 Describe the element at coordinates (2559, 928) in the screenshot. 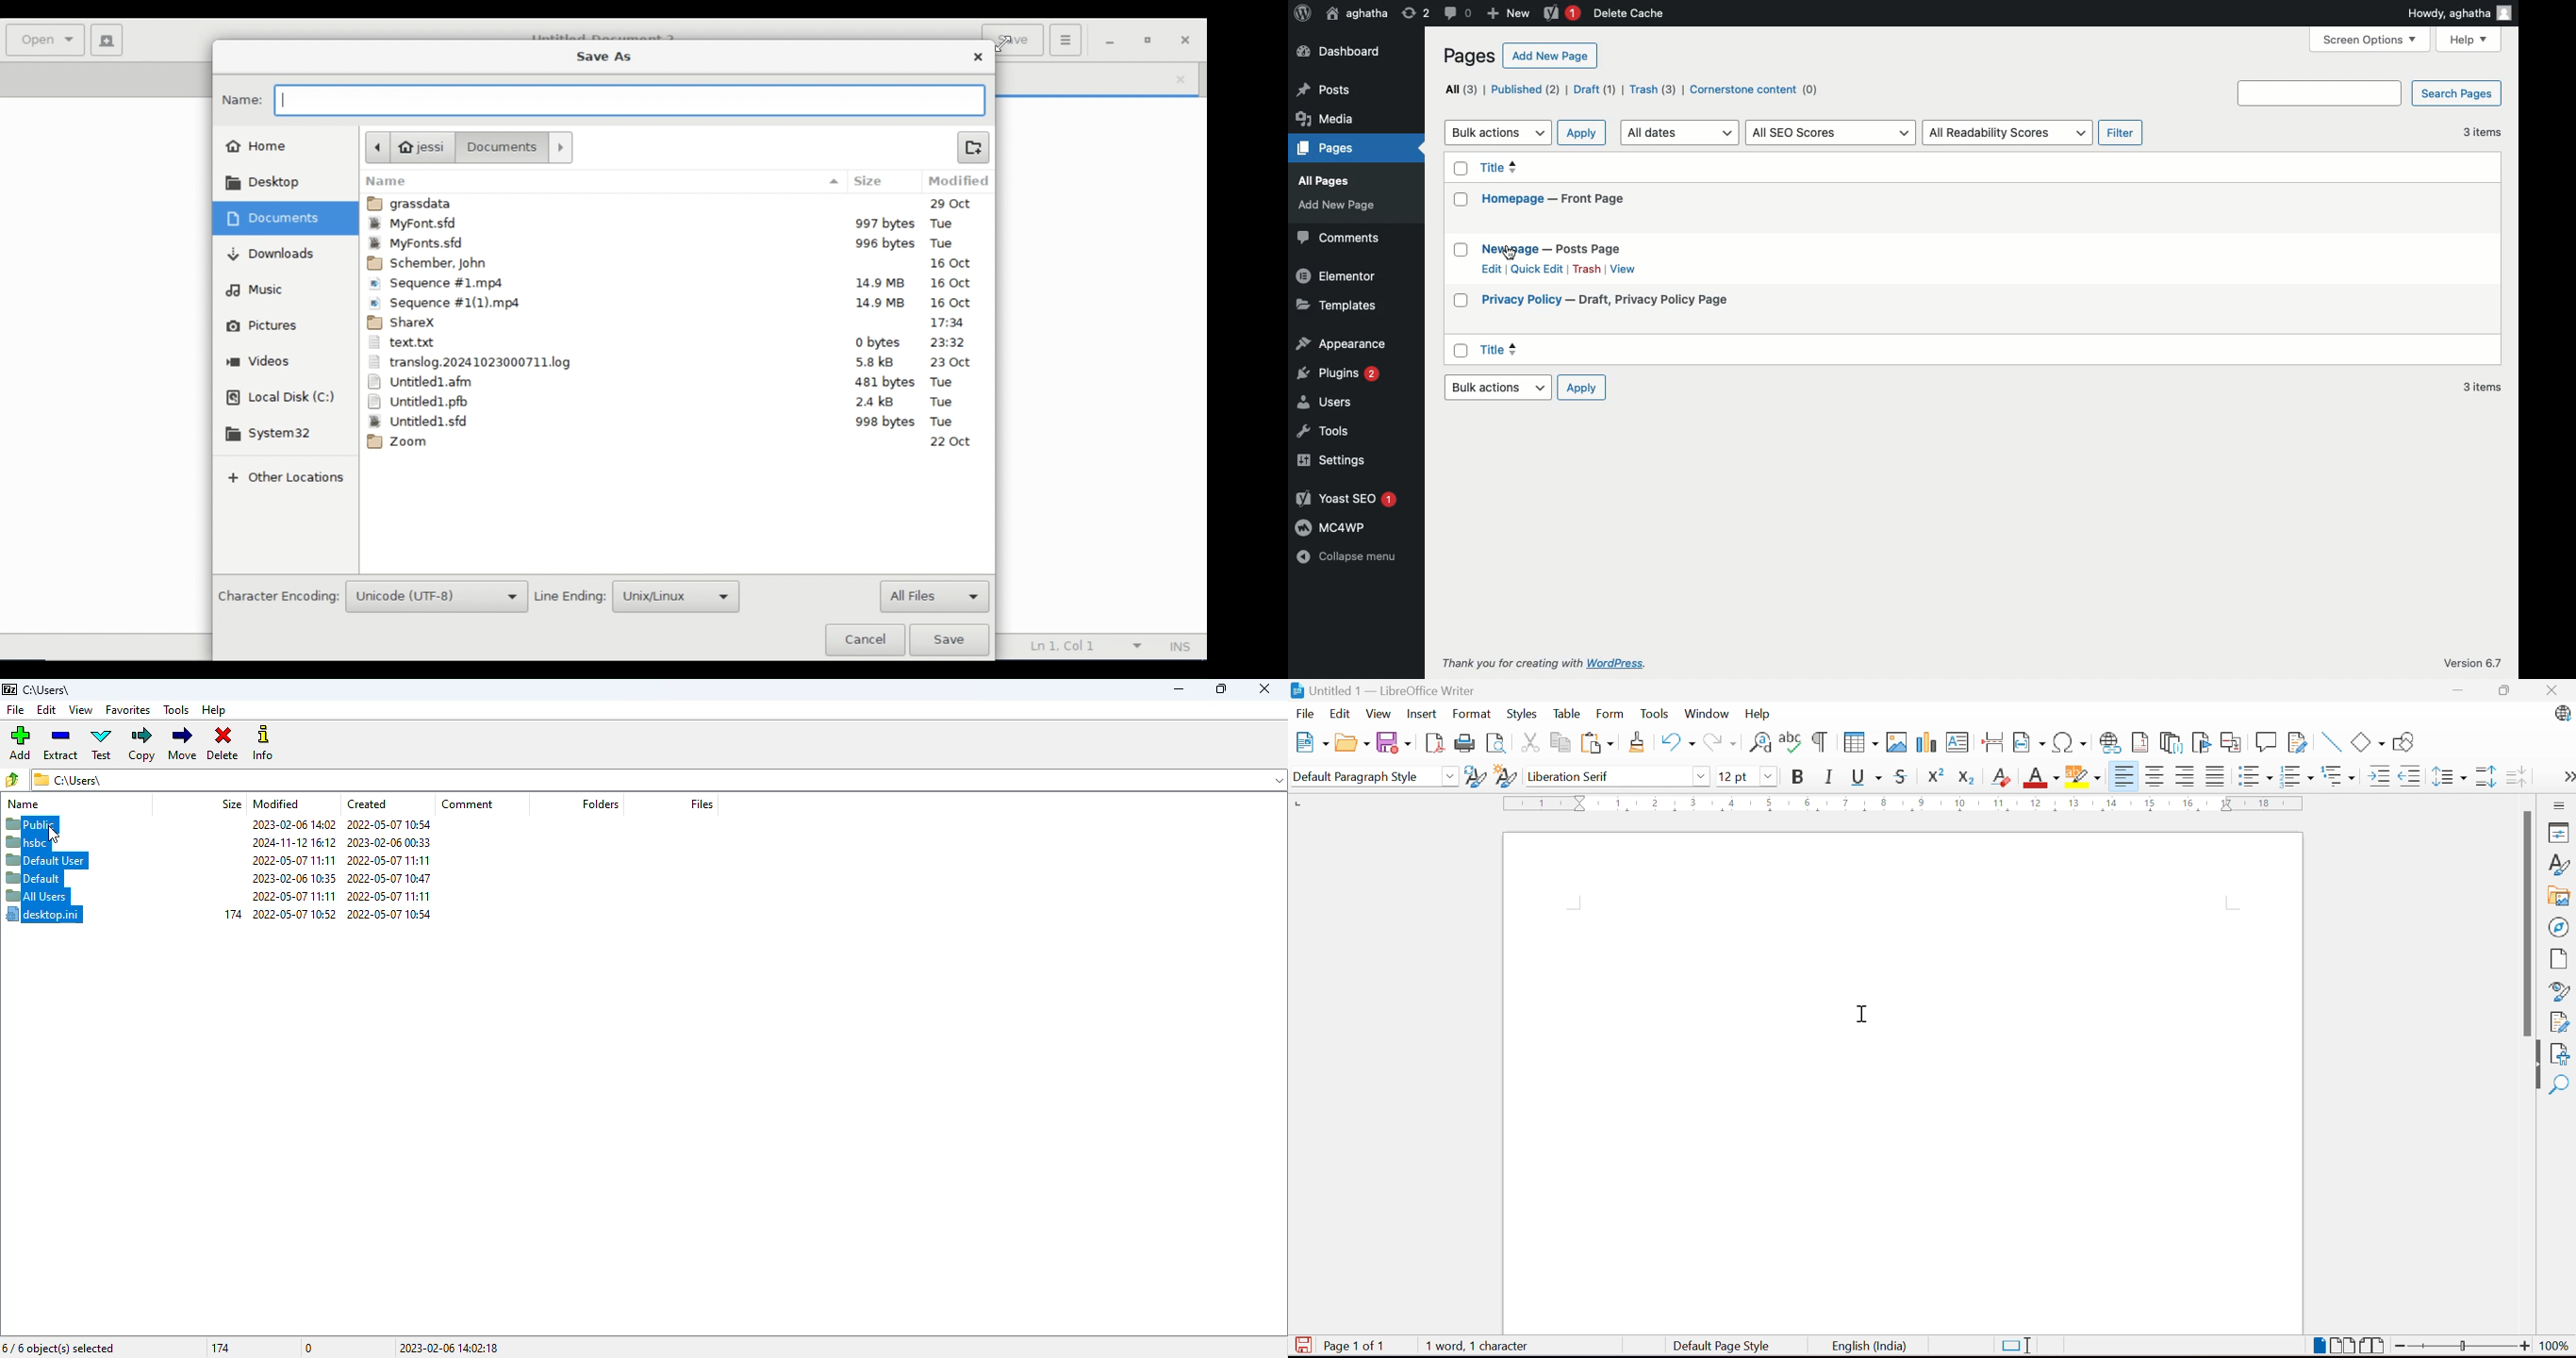

I see `Navigator` at that location.